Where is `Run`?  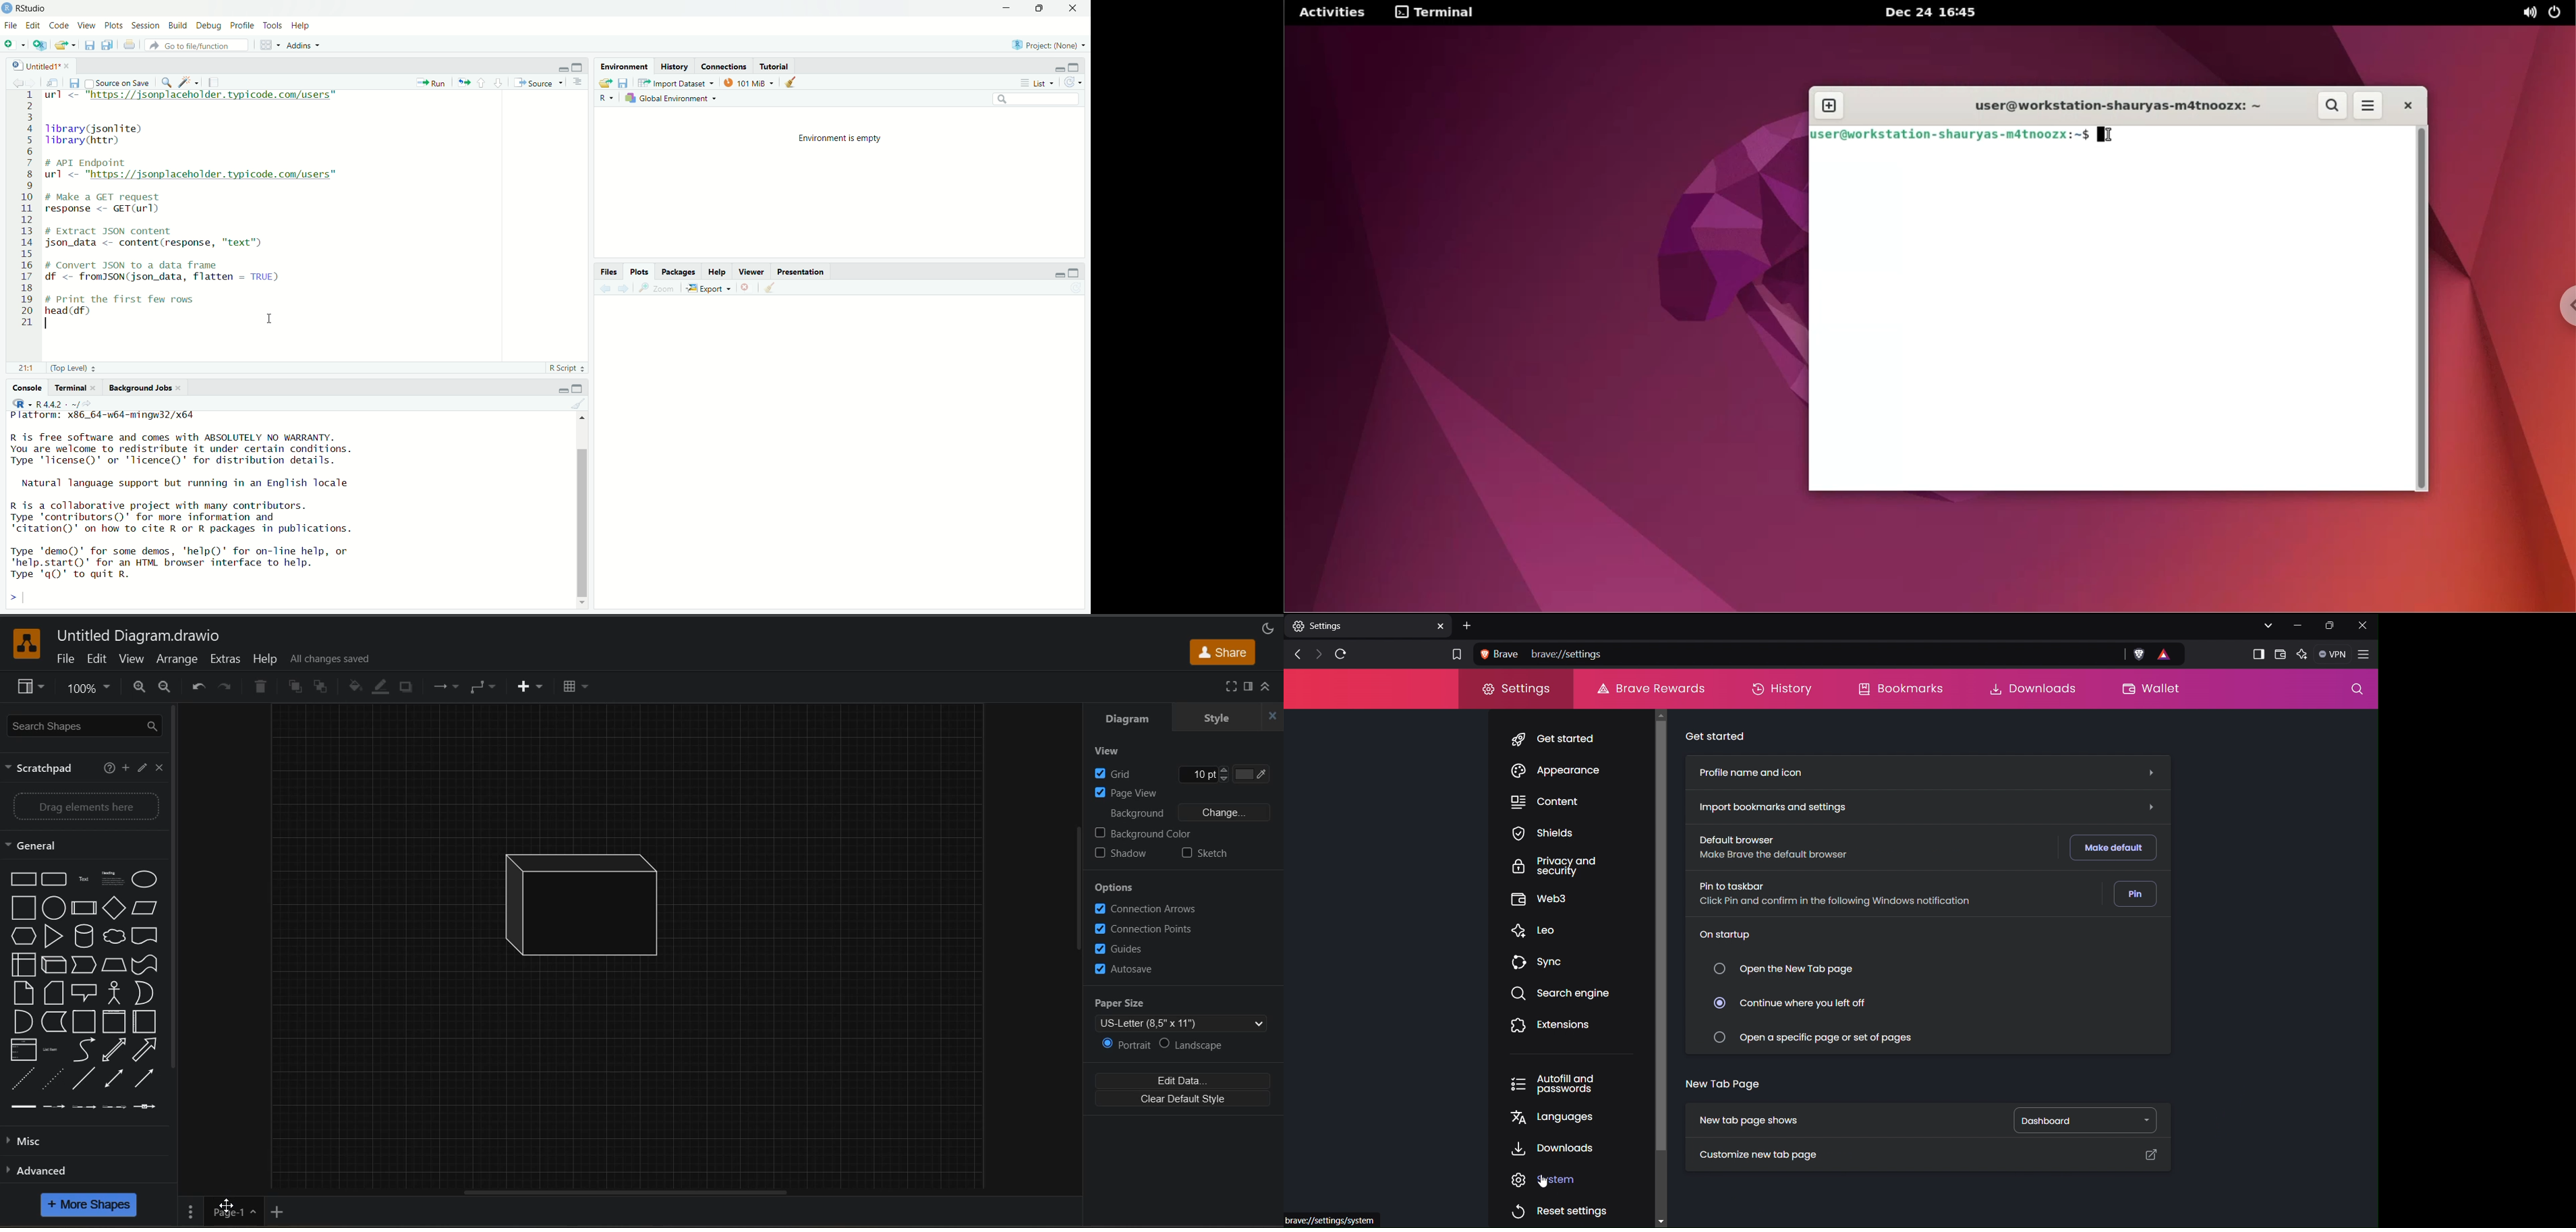
Run is located at coordinates (431, 81).